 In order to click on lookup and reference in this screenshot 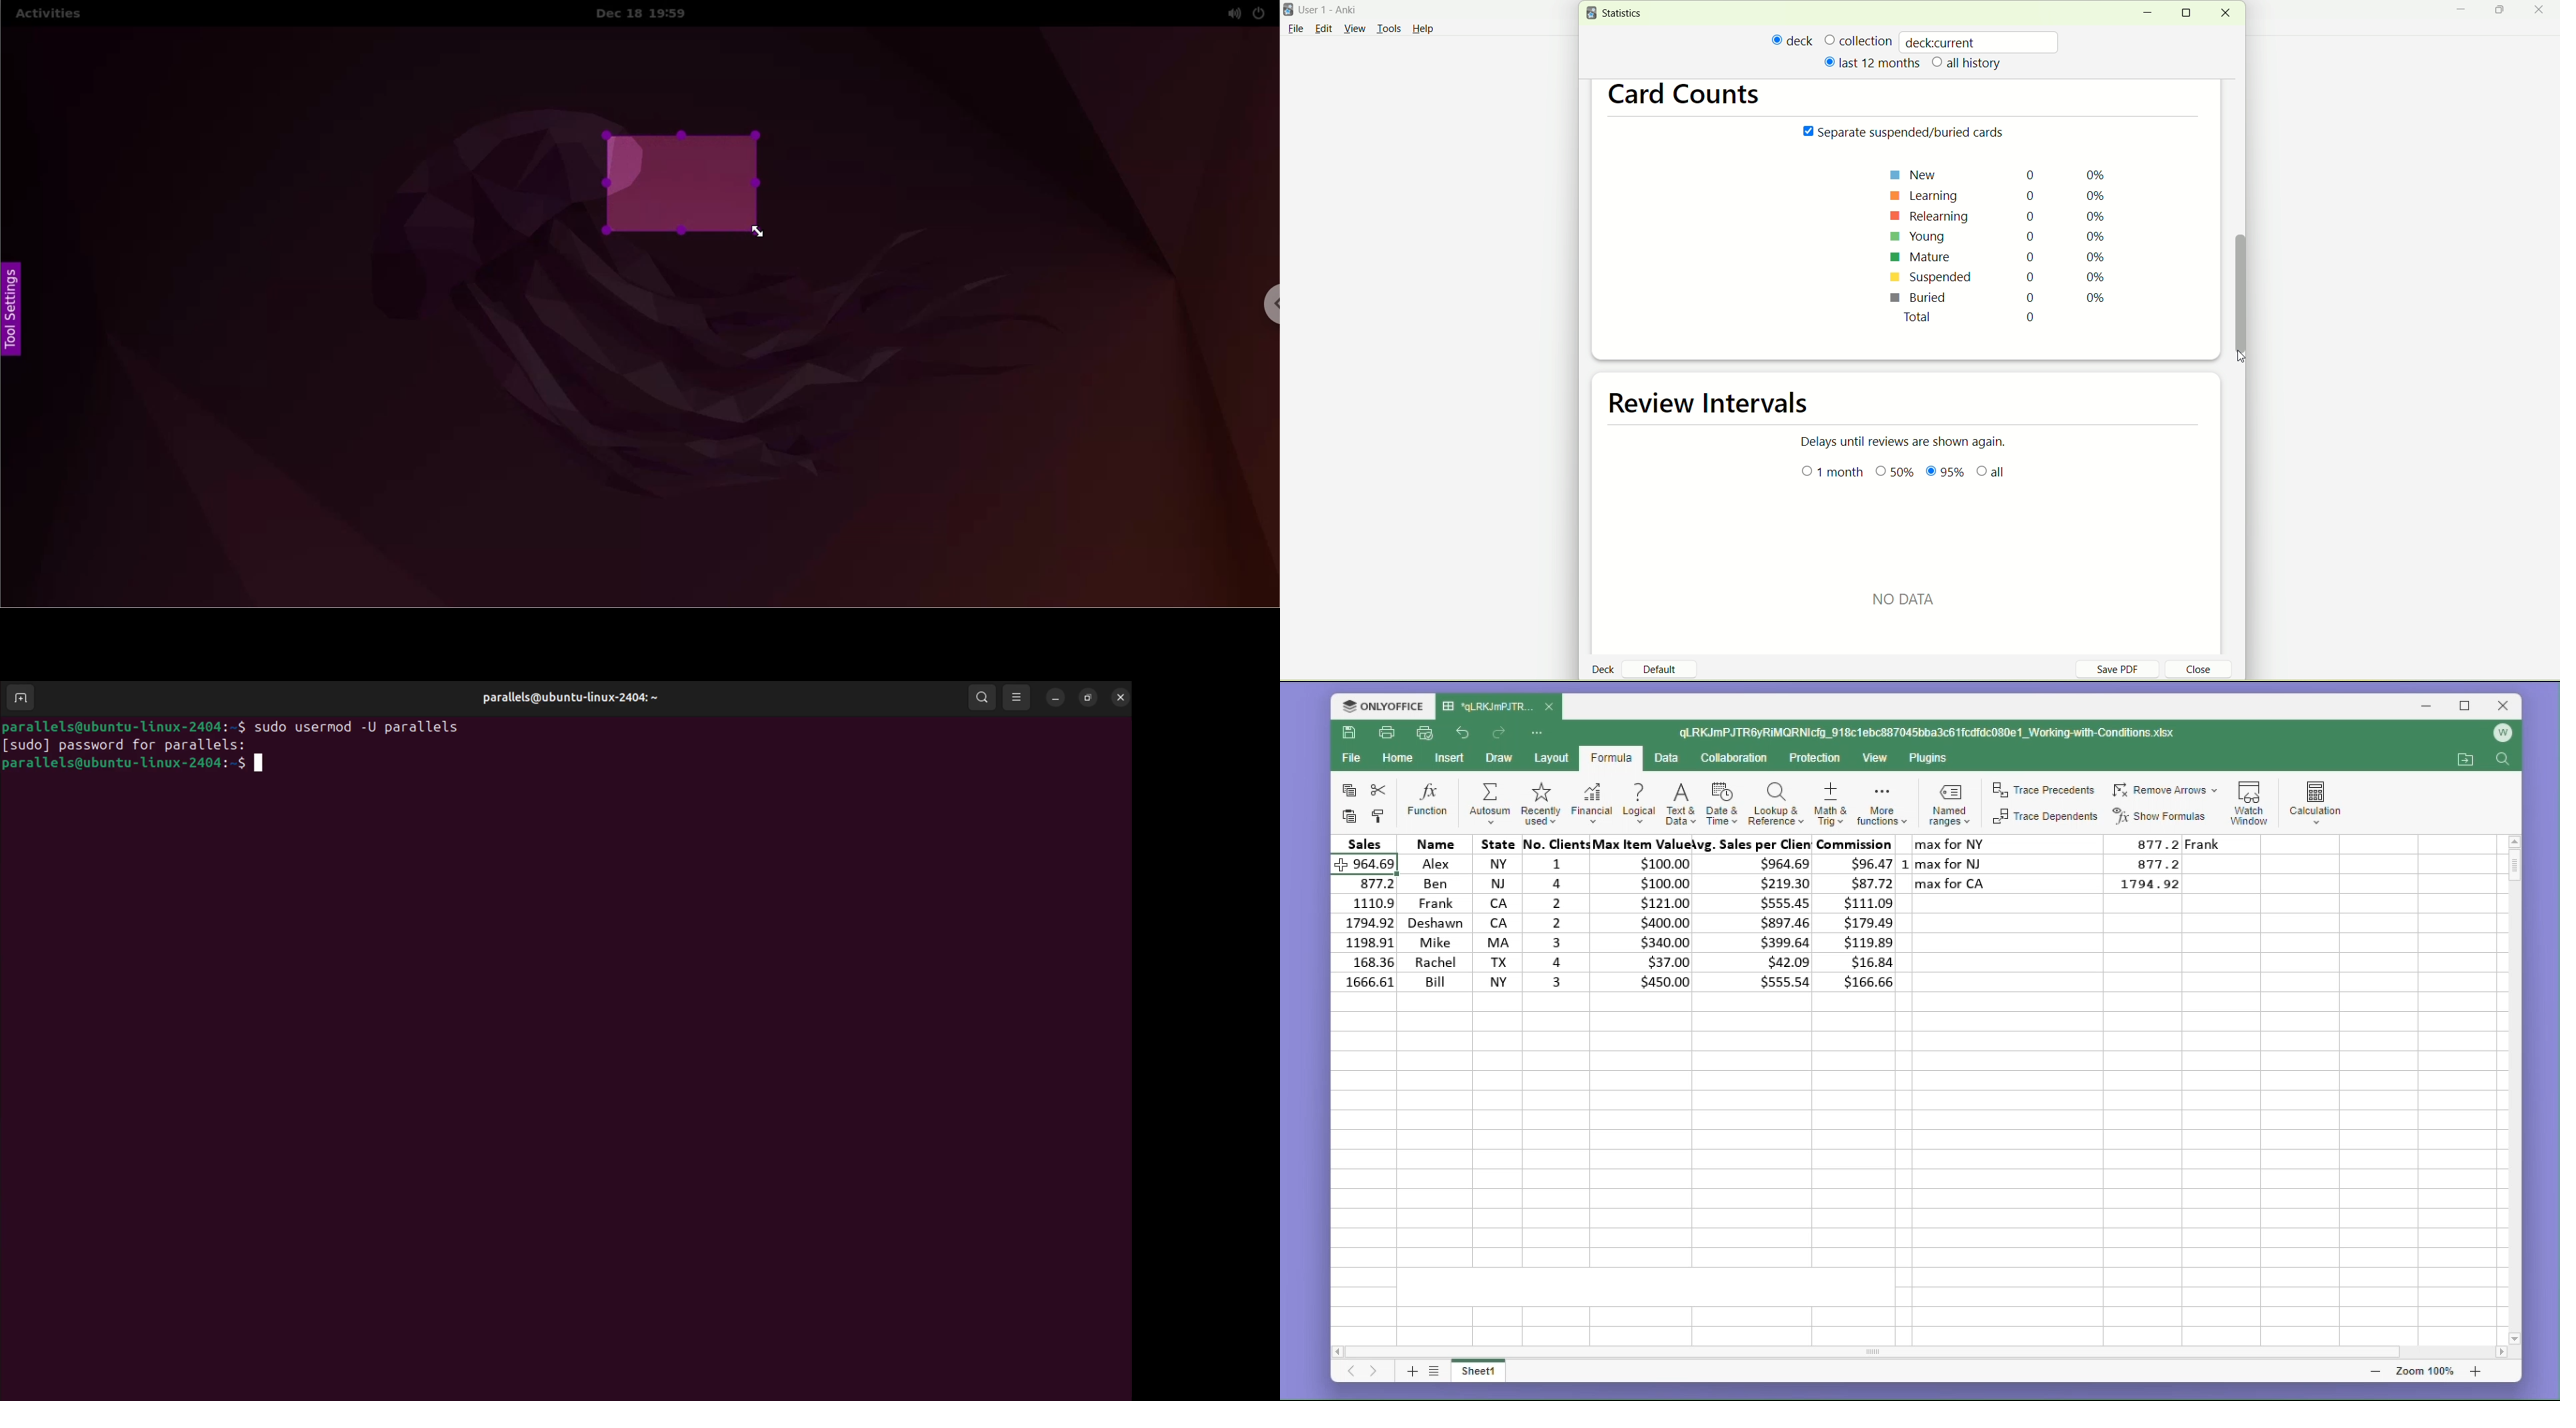, I will do `click(1775, 806)`.